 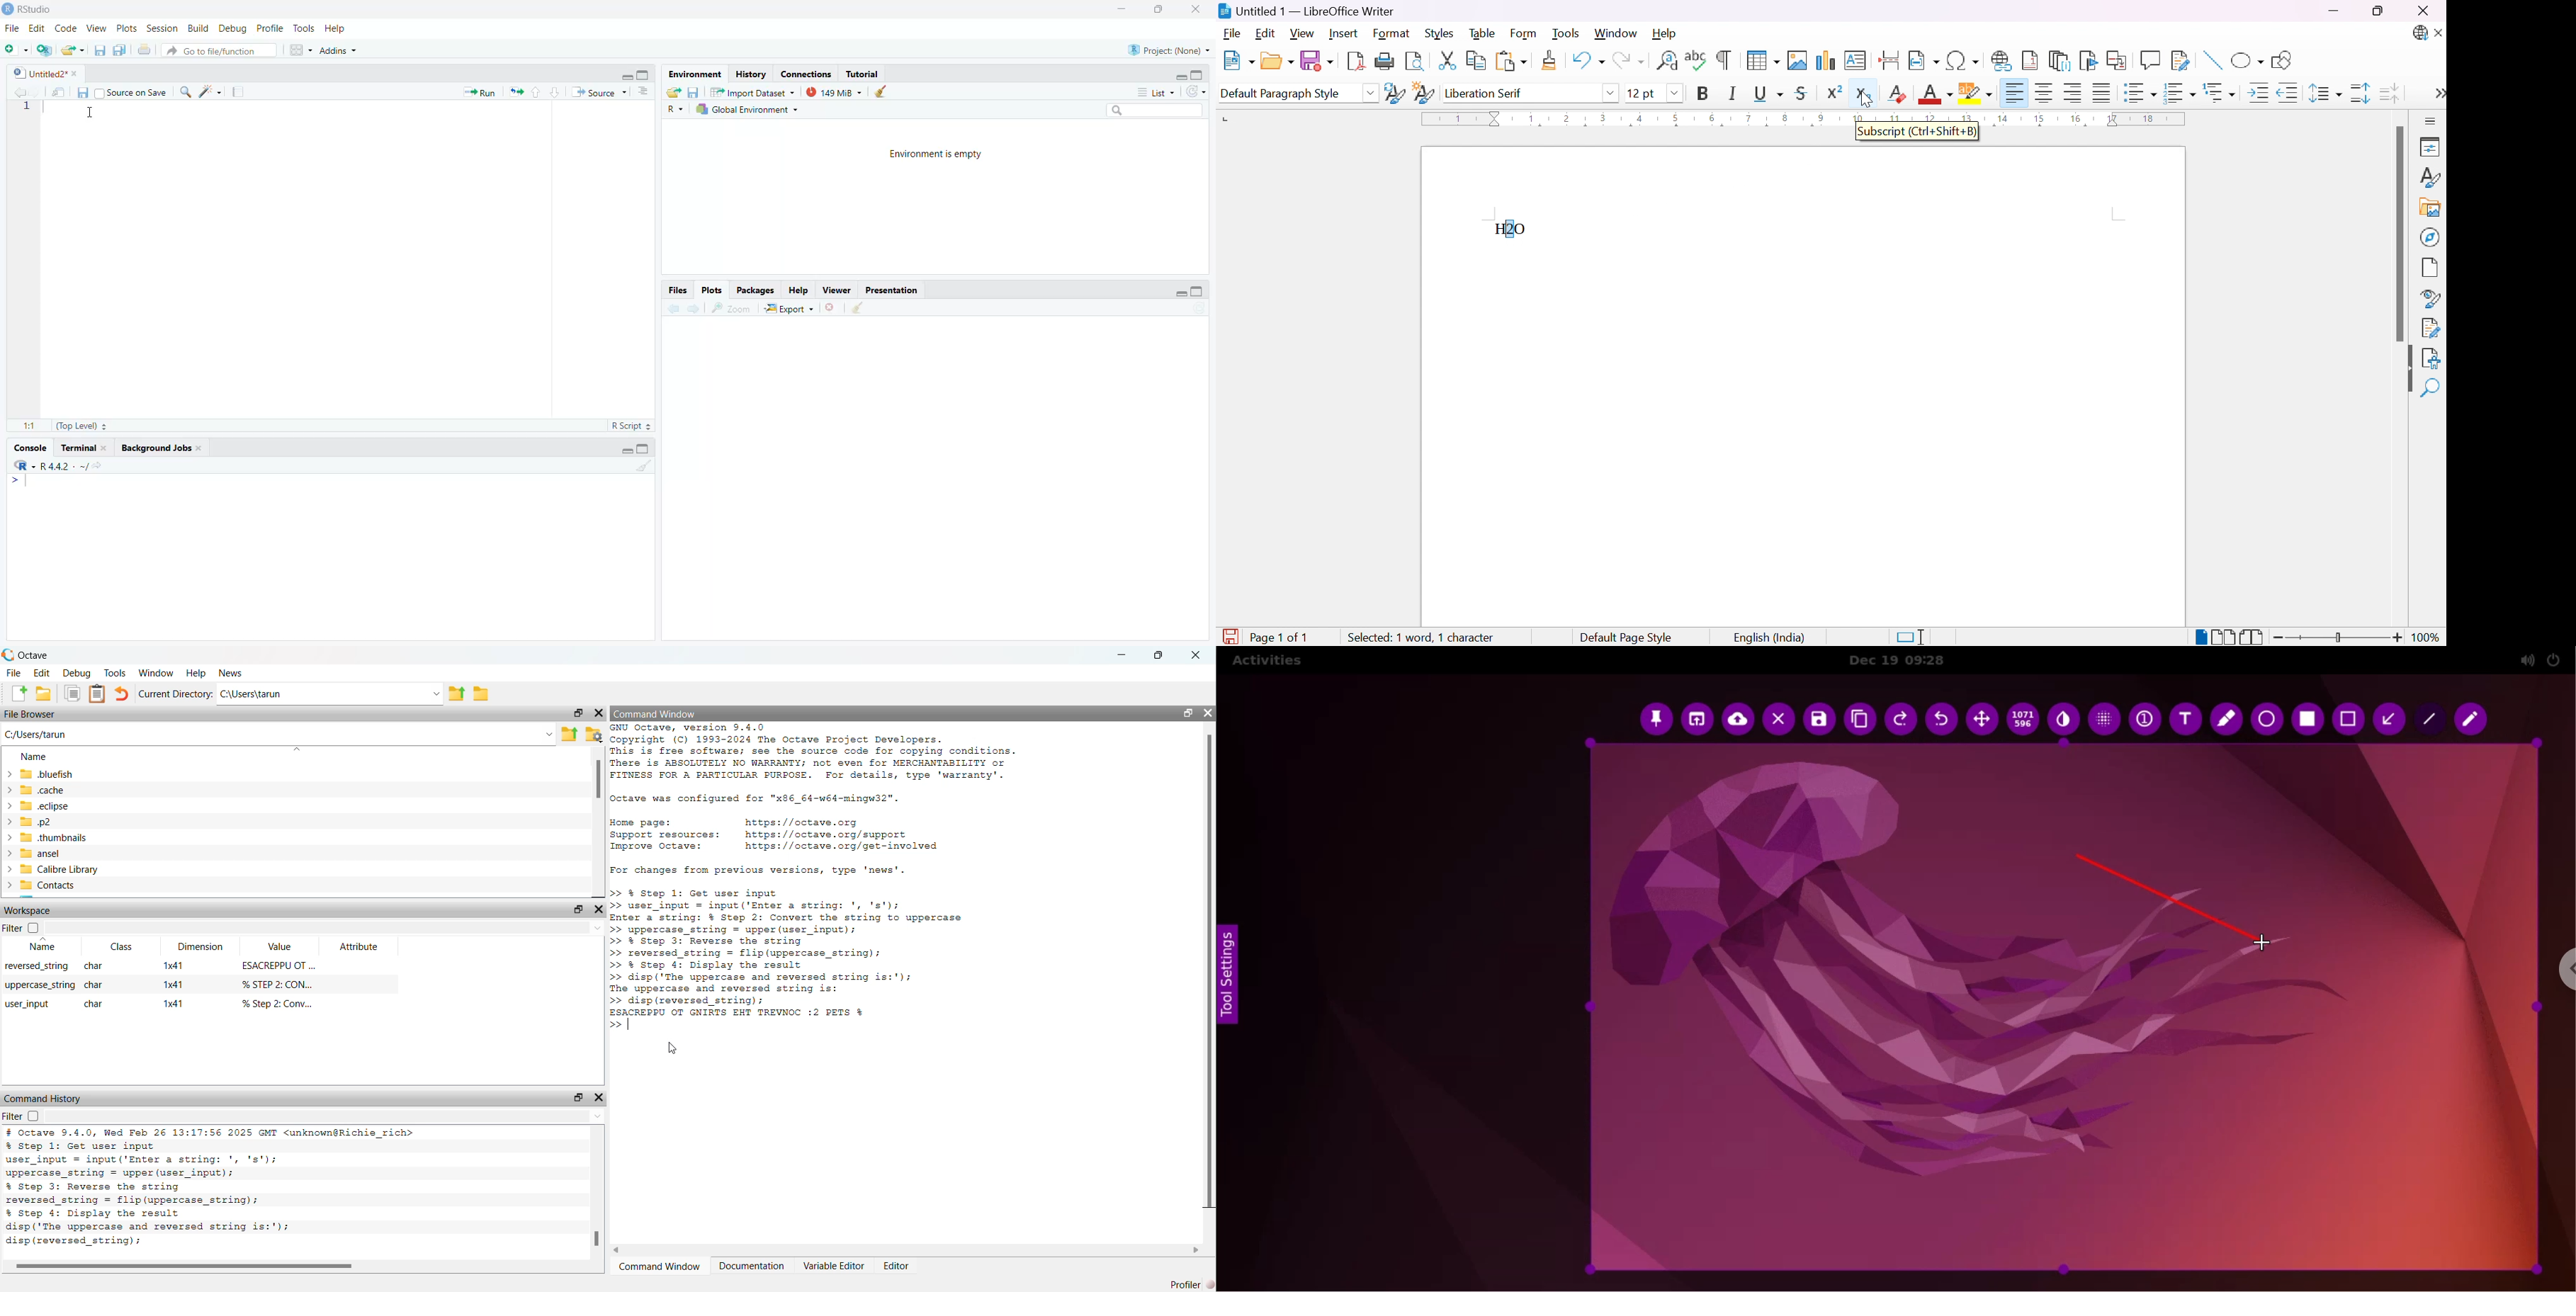 I want to click on Console, so click(x=29, y=448).